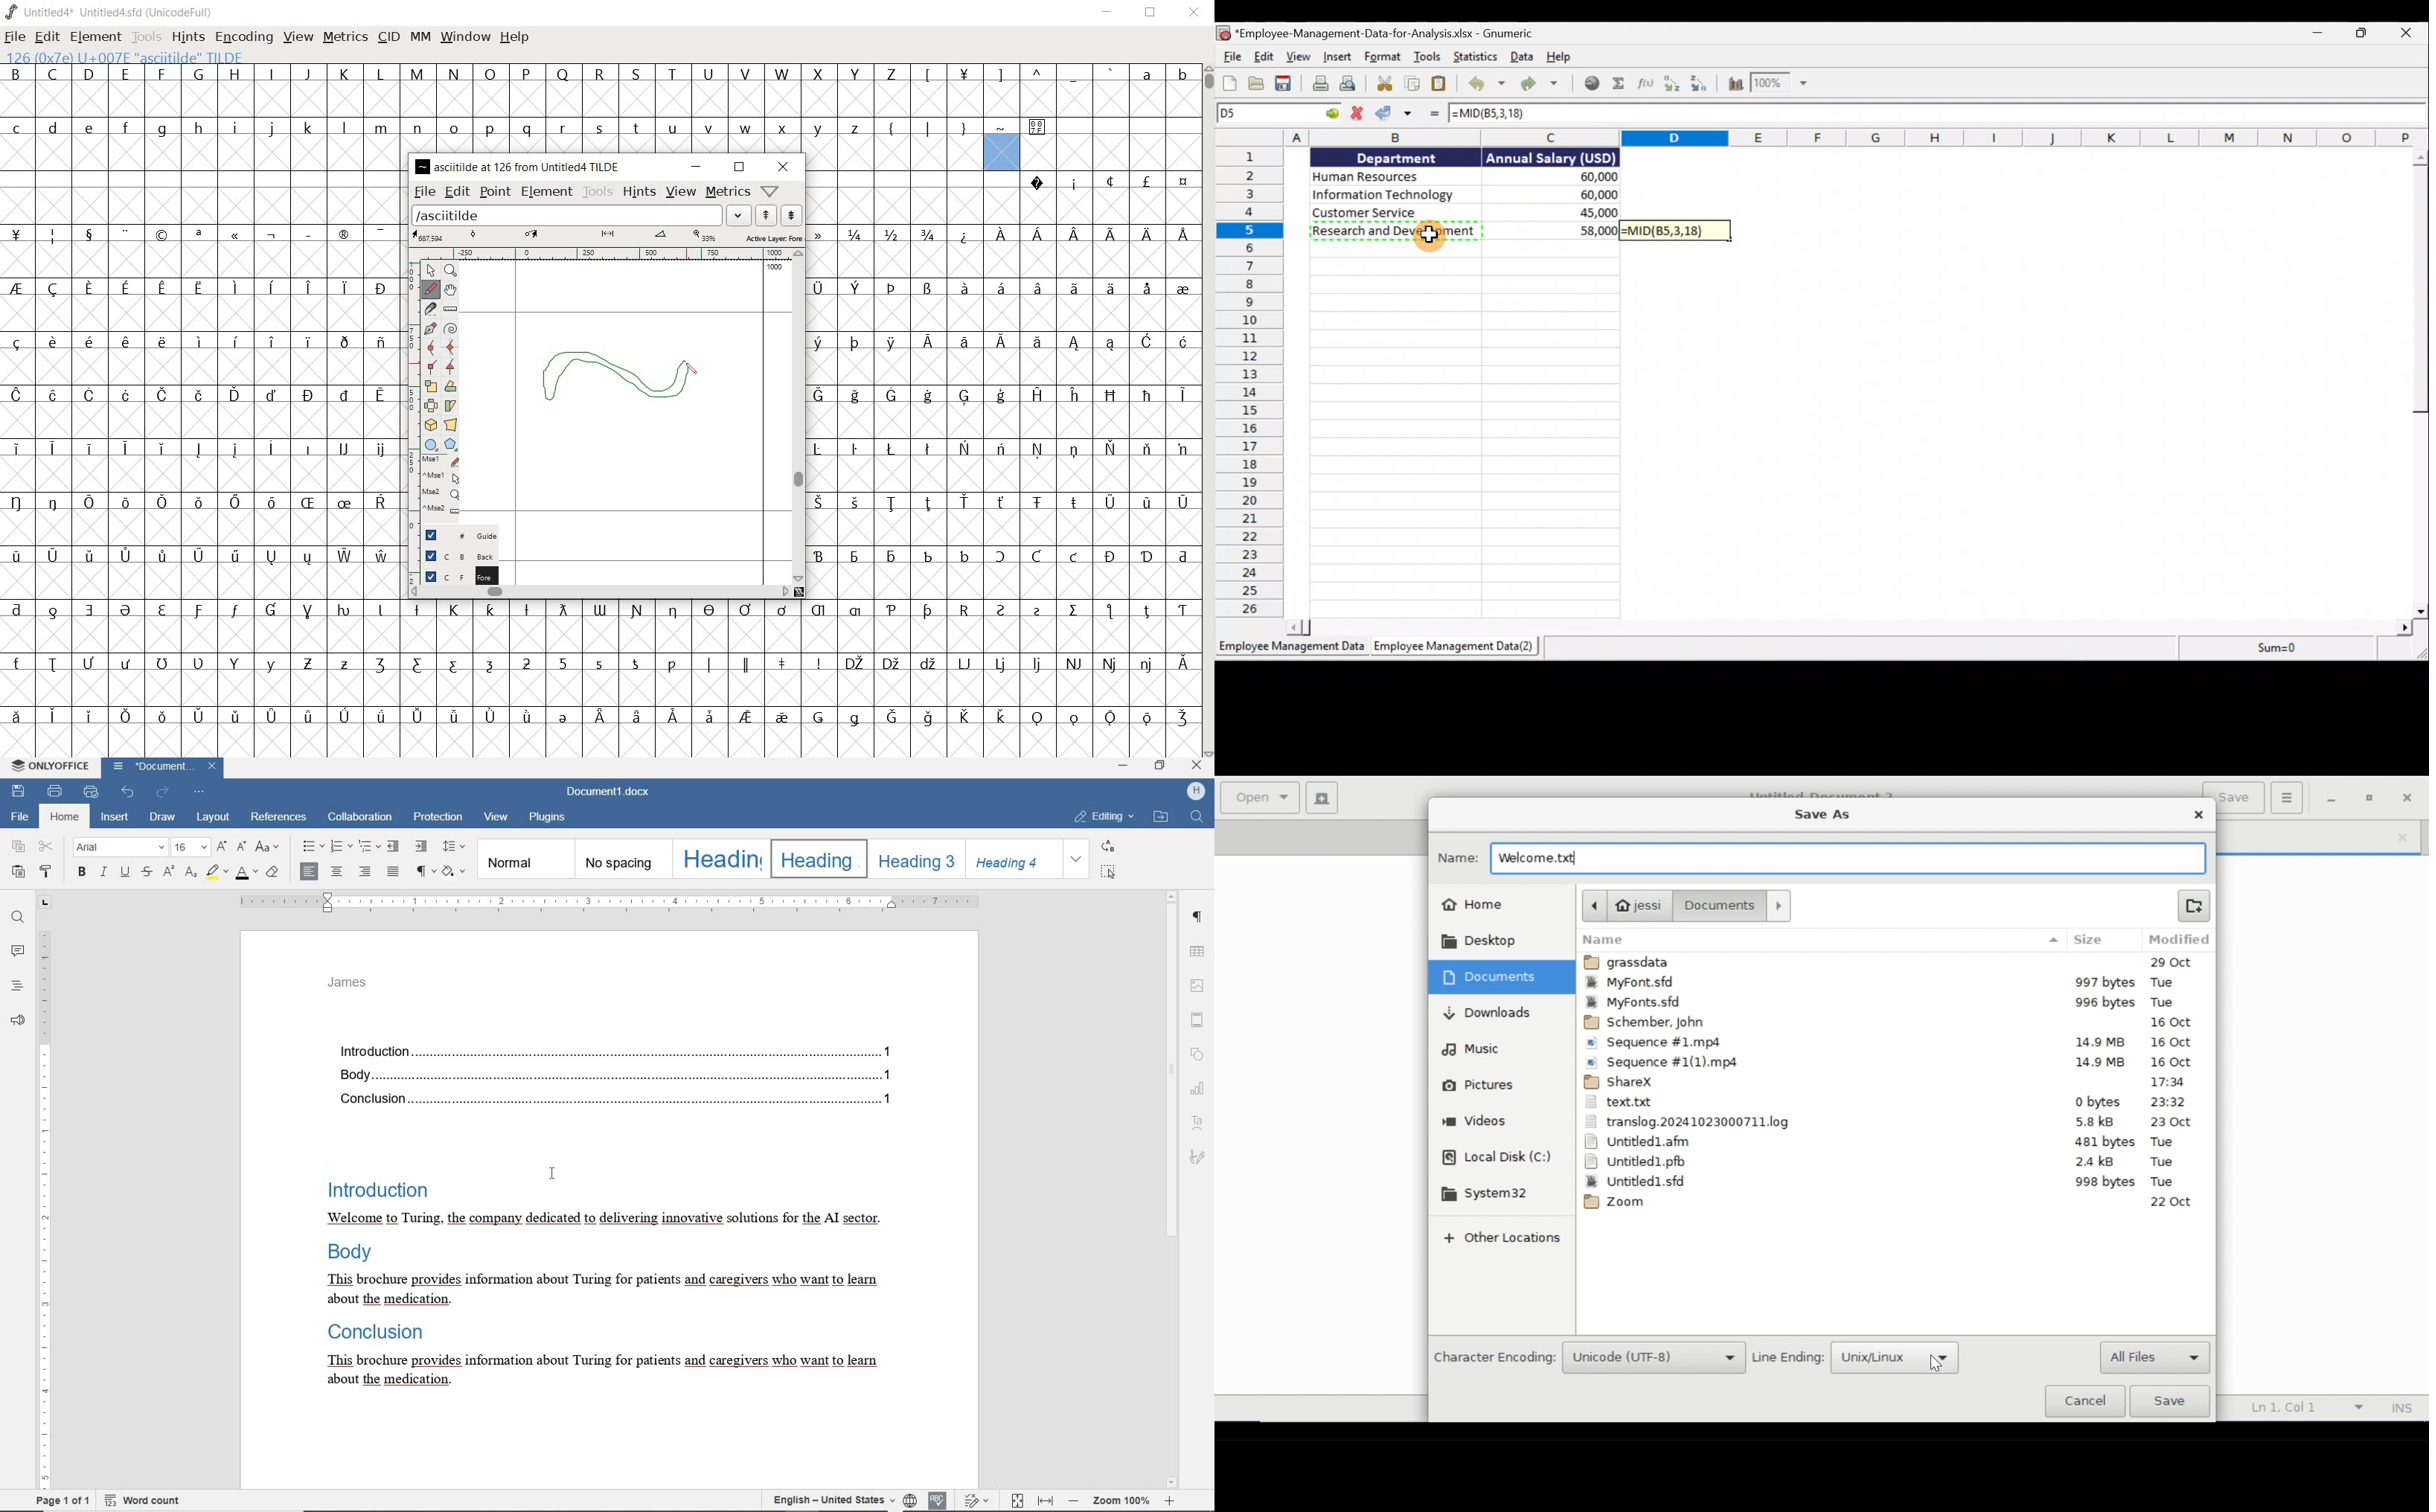 Image resolution: width=2436 pixels, height=1512 pixels. I want to click on zoom out or zoom in, so click(1124, 1499).